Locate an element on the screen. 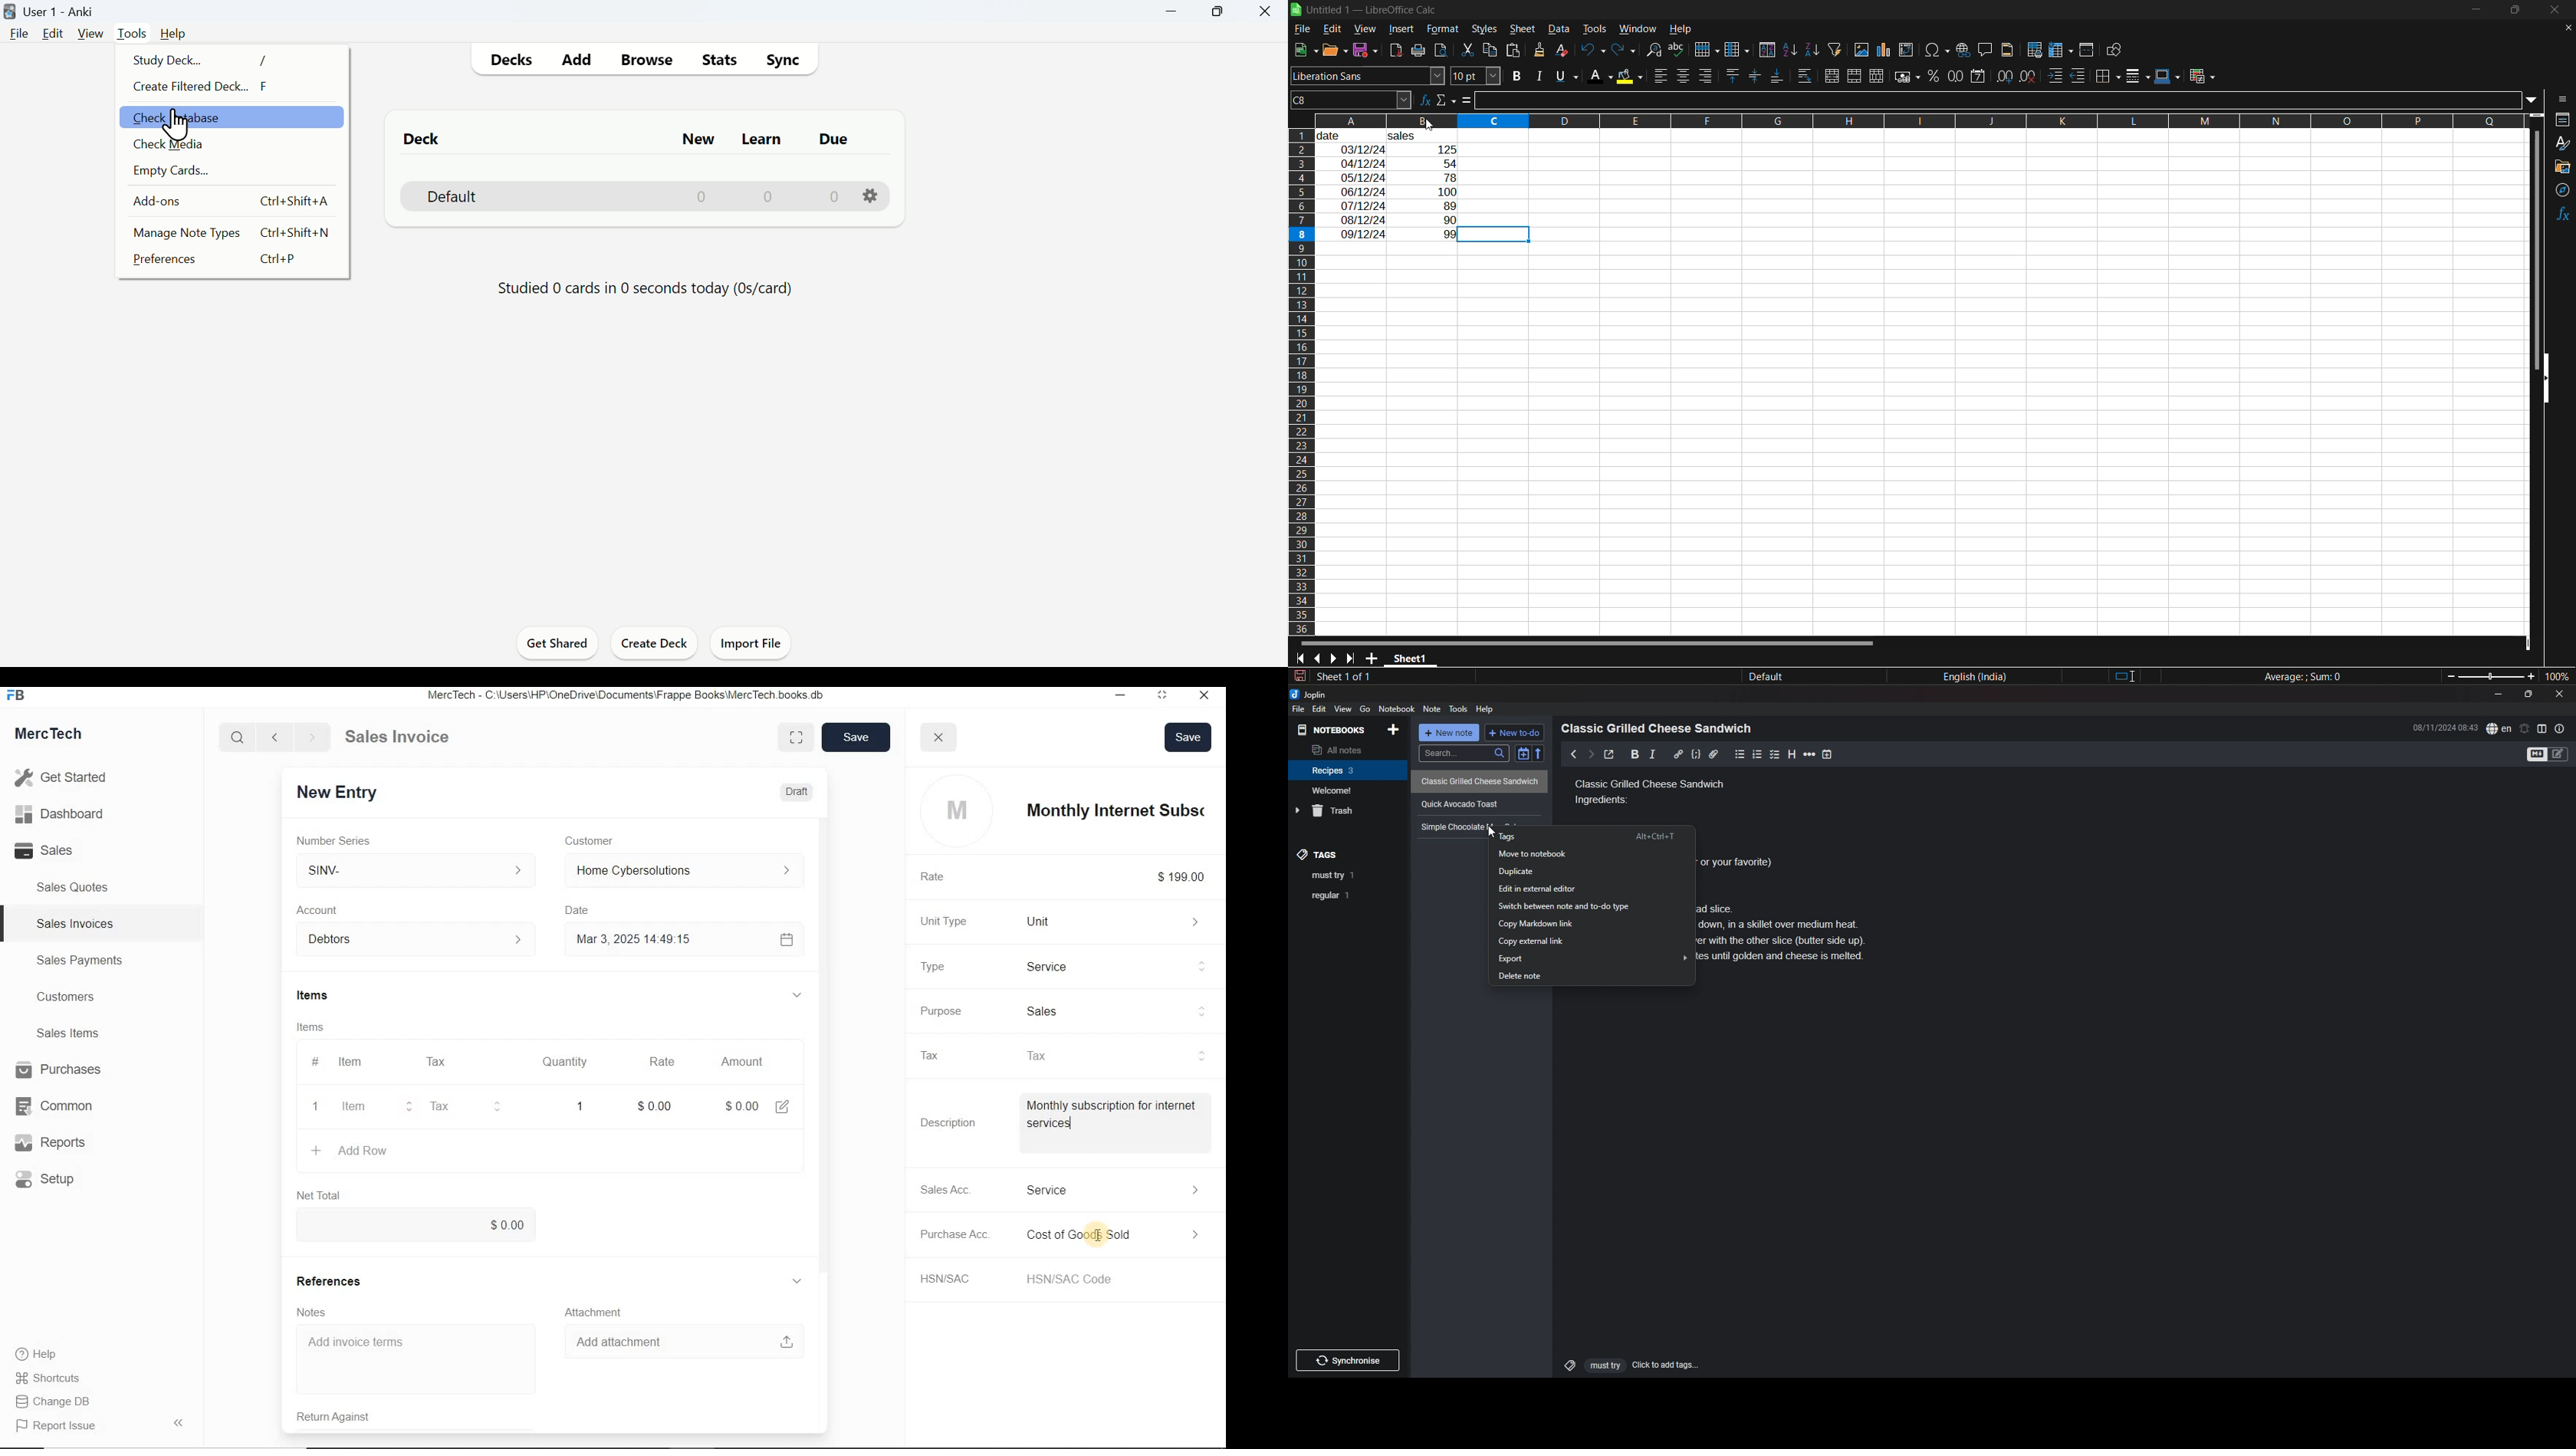 The width and height of the screenshot is (2576, 1456). time is located at coordinates (2445, 727).